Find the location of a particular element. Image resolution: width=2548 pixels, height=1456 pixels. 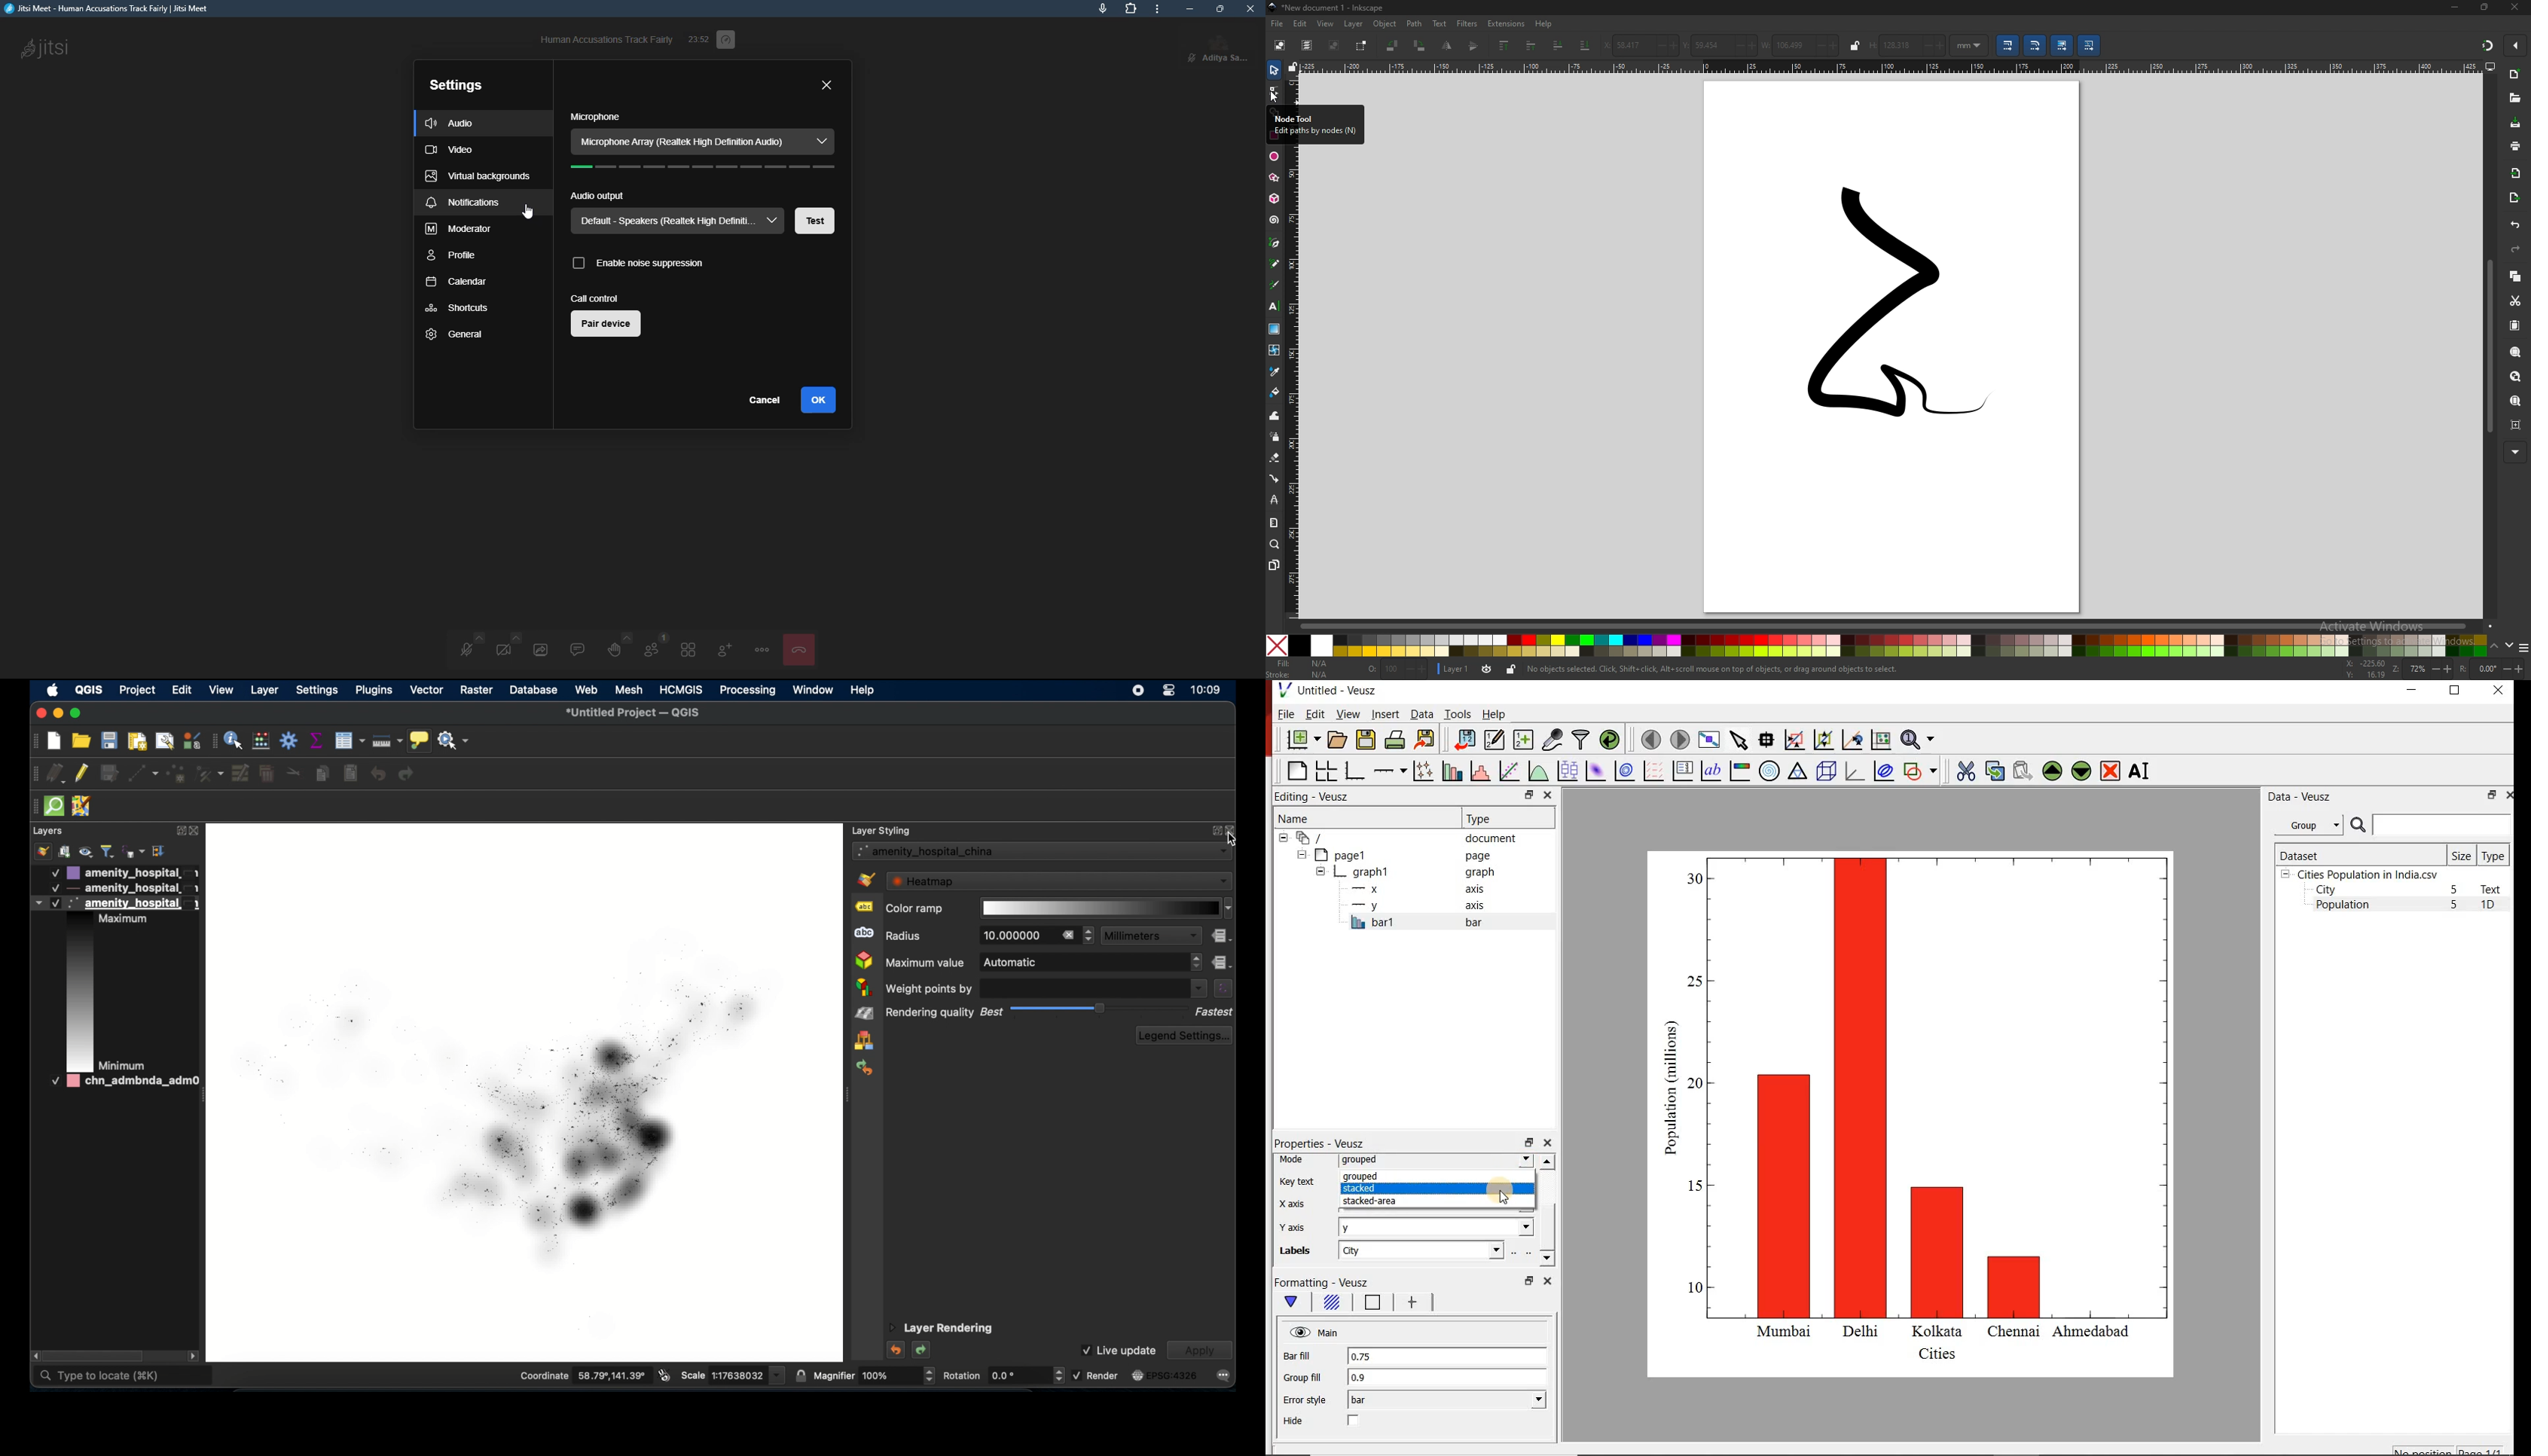

filter legend is located at coordinates (107, 852).